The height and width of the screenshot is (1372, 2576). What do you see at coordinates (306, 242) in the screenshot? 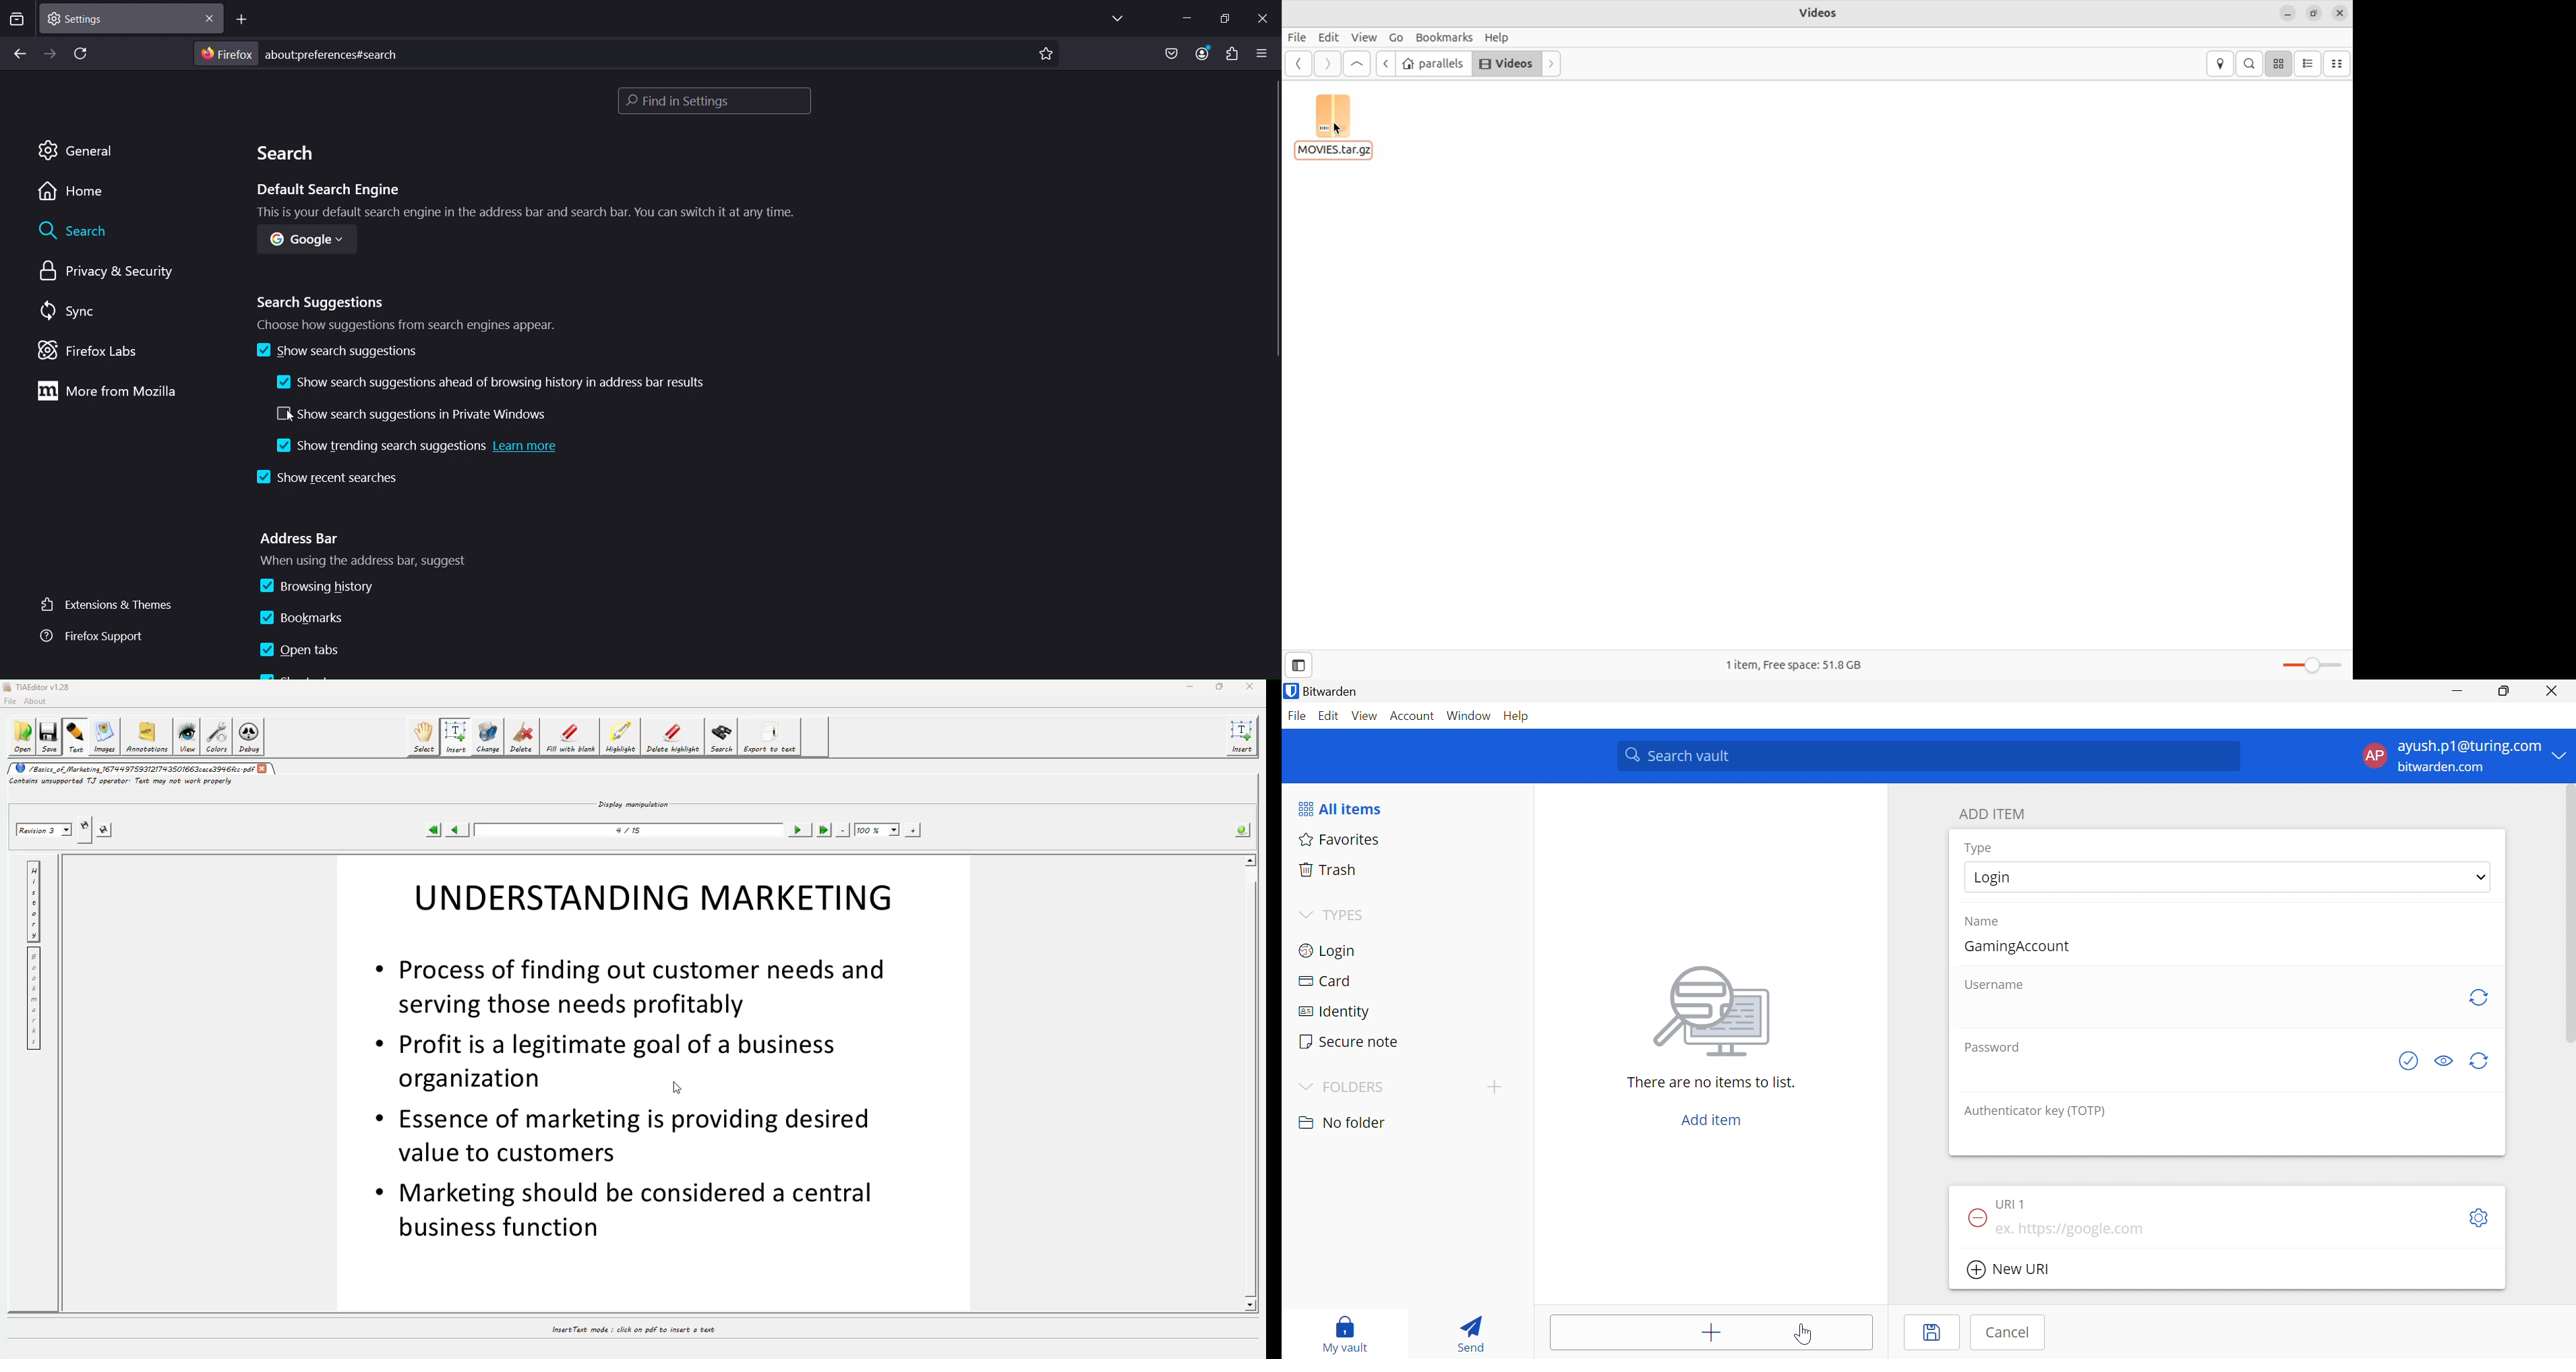
I see `® Google v` at bounding box center [306, 242].